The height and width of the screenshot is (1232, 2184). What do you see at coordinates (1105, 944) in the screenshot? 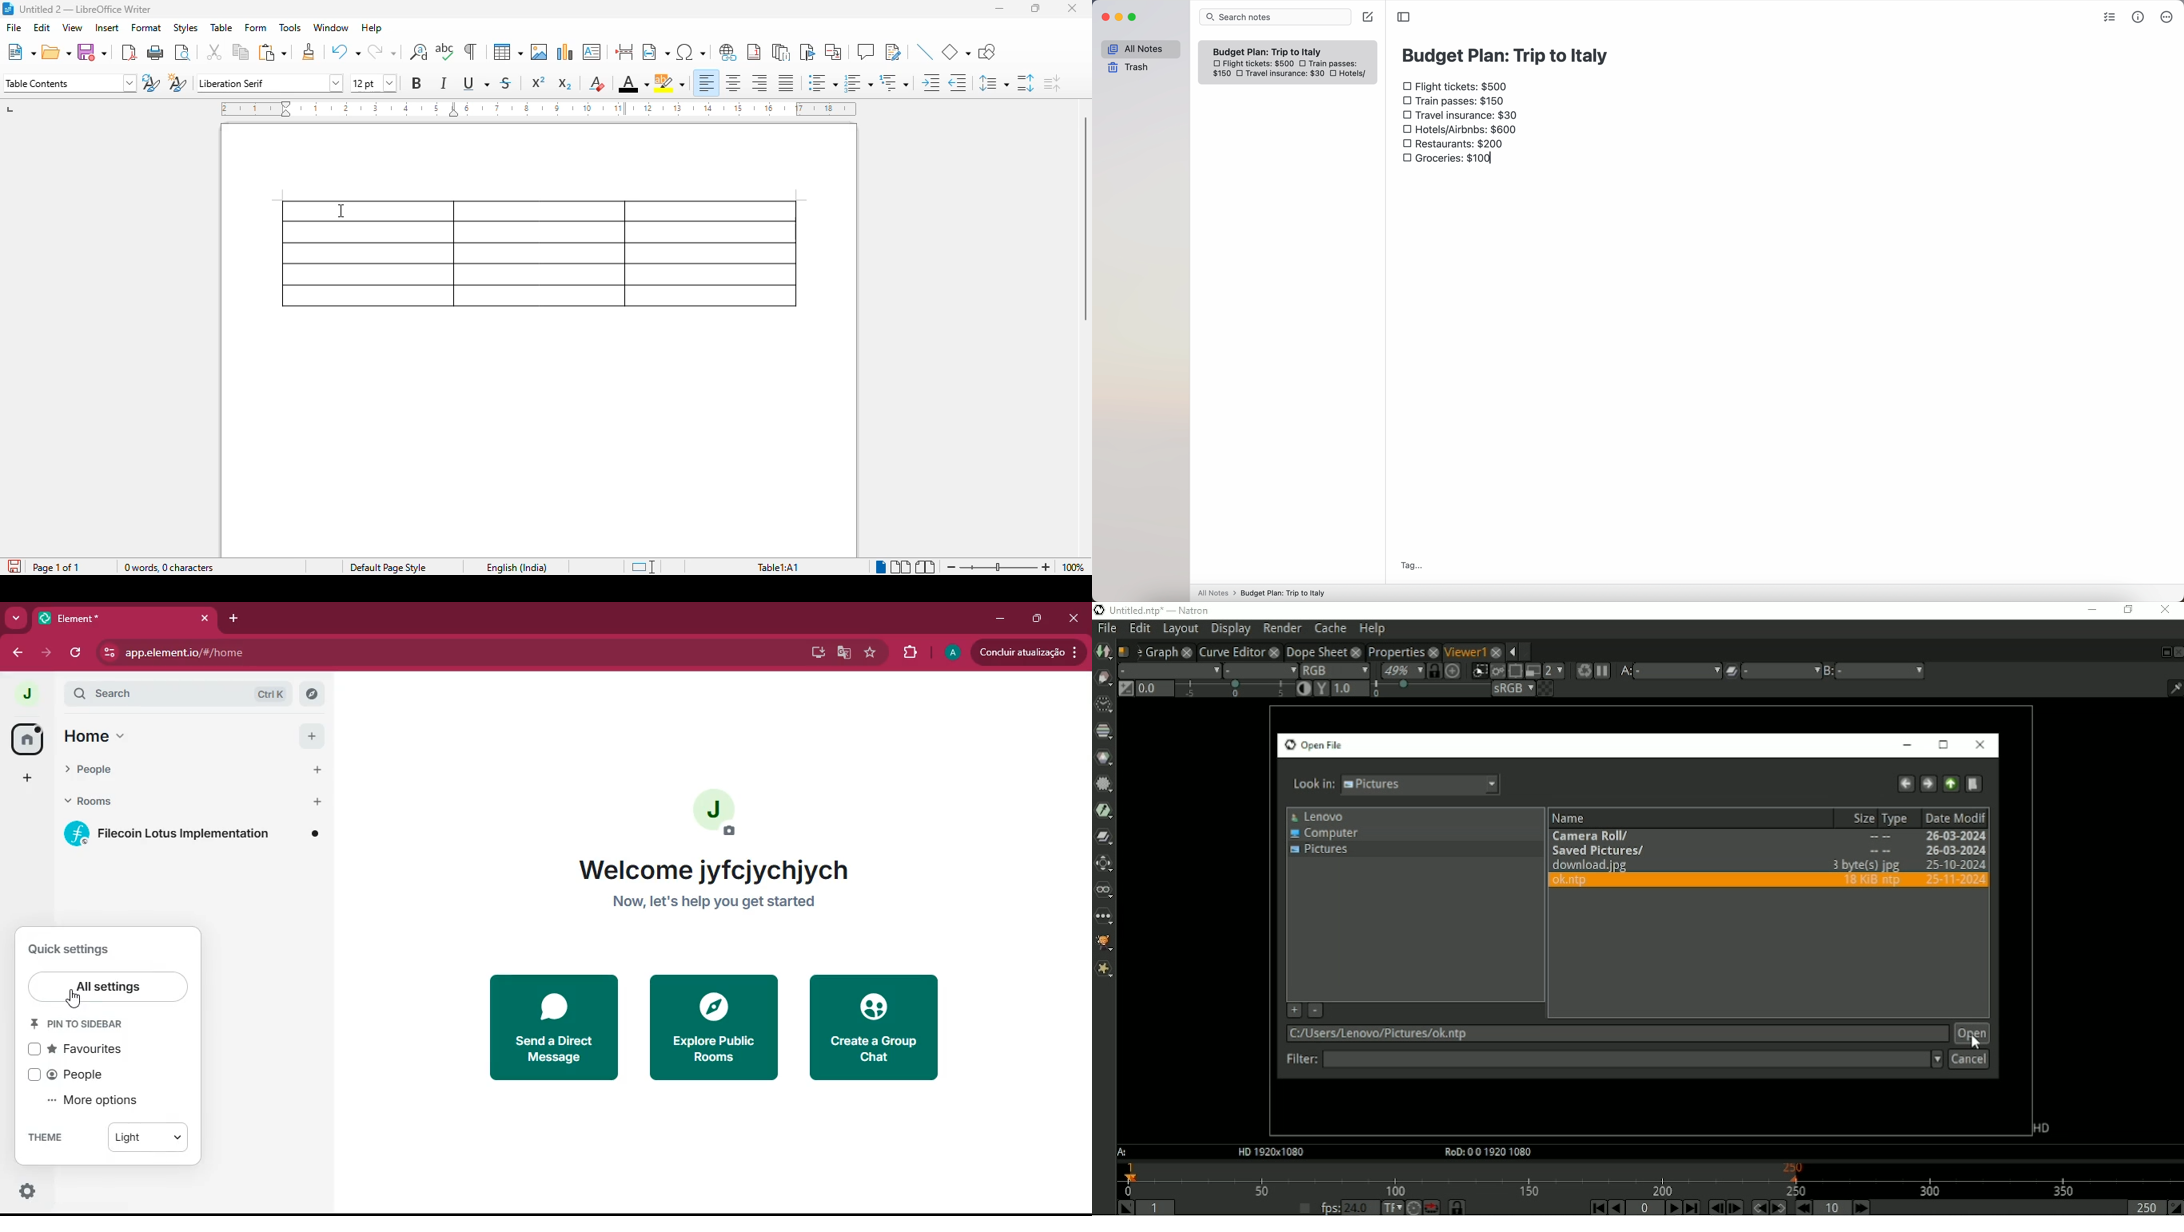
I see `GMIC` at bounding box center [1105, 944].